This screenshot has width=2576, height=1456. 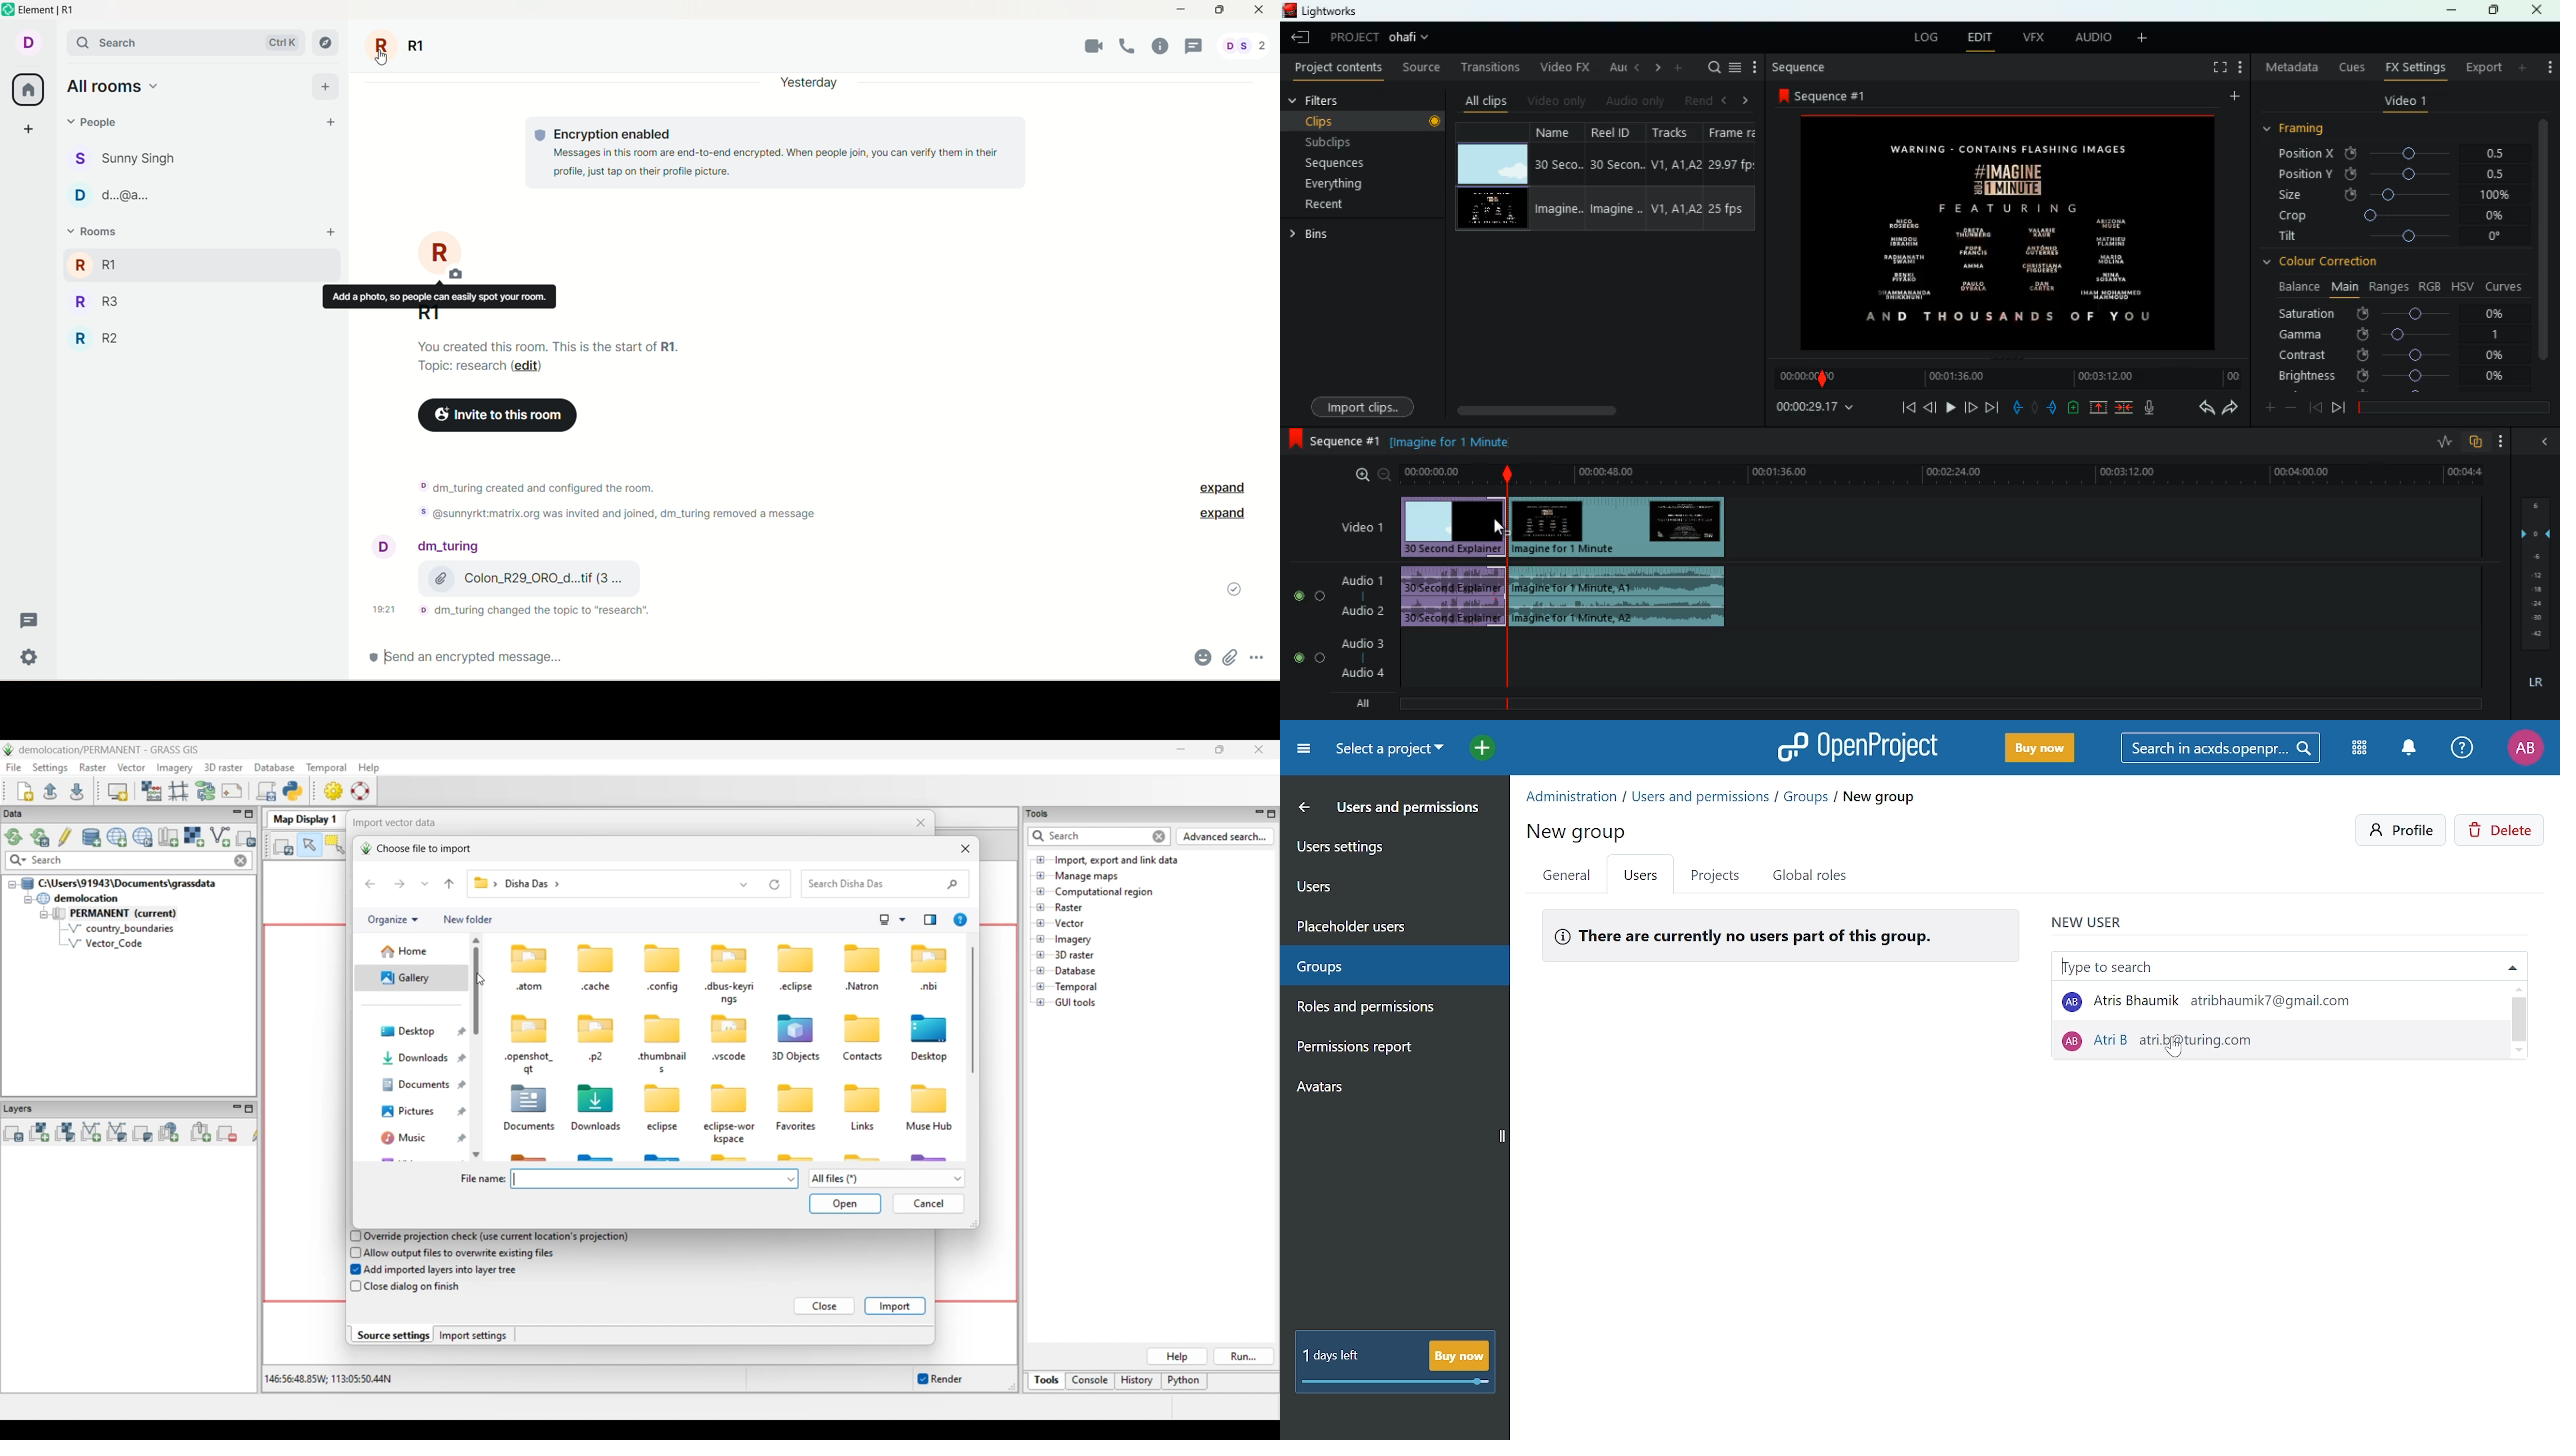 I want to click on encrypted message, so click(x=506, y=660).